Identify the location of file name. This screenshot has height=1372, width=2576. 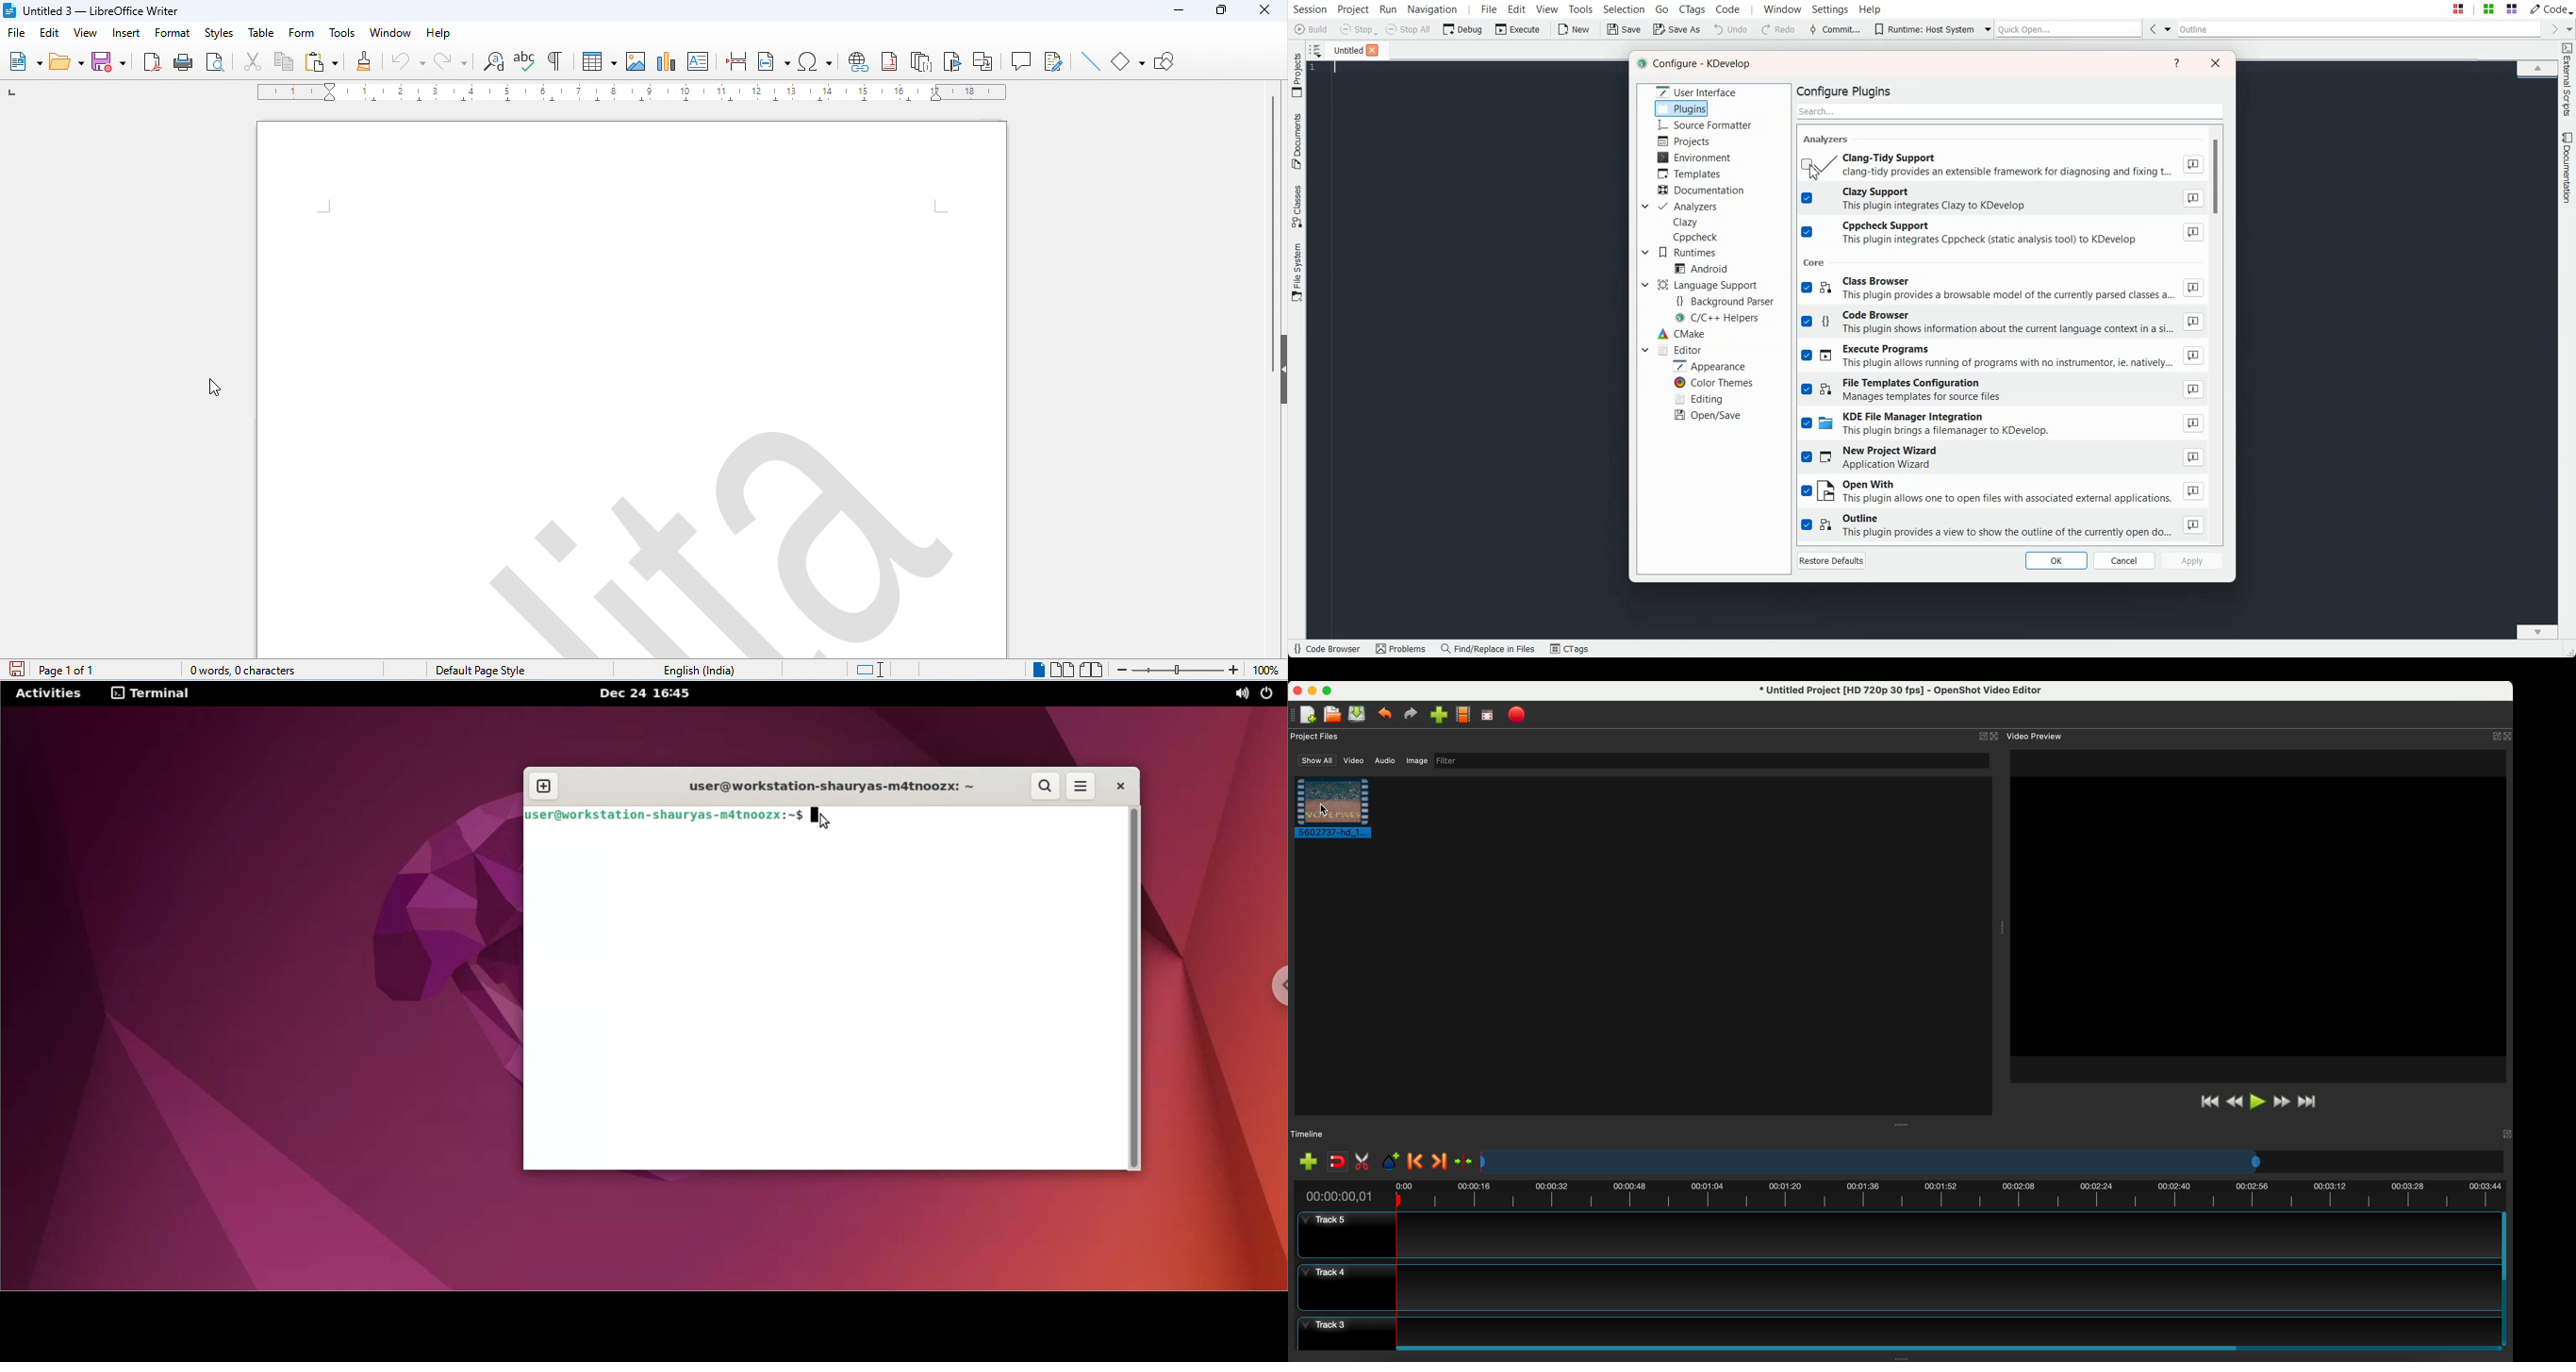
(1905, 692).